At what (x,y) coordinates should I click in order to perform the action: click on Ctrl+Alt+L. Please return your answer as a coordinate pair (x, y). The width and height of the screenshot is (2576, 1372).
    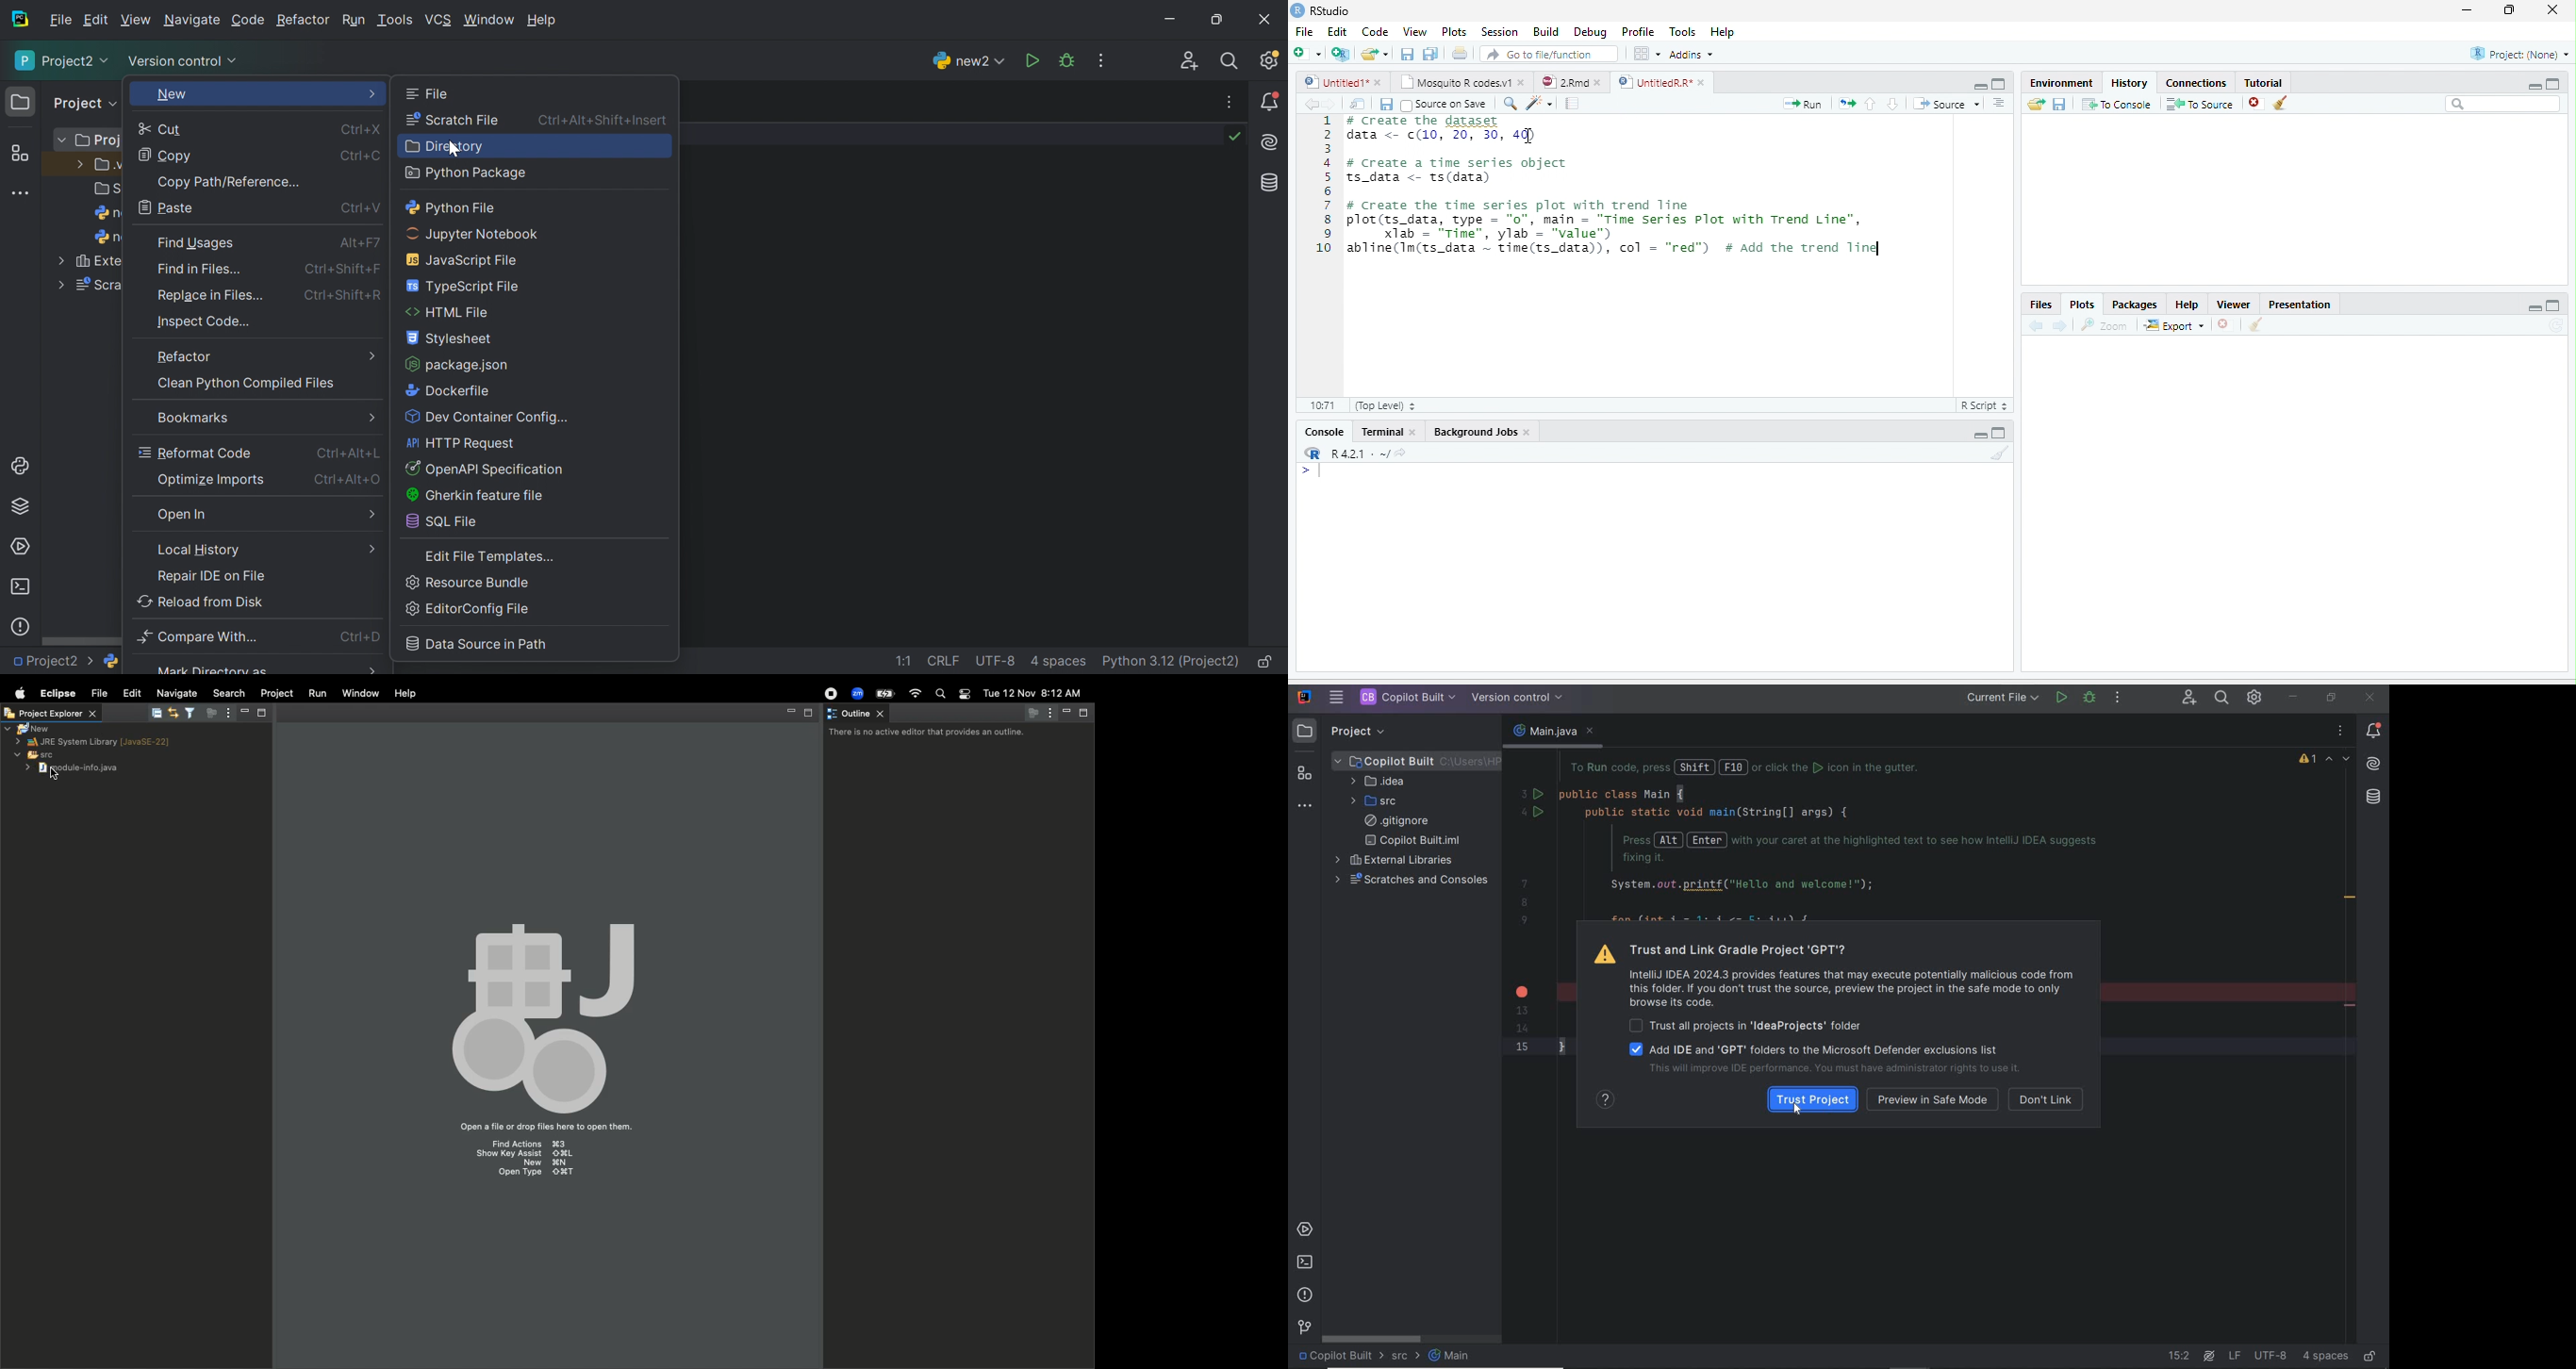
    Looking at the image, I should click on (348, 455).